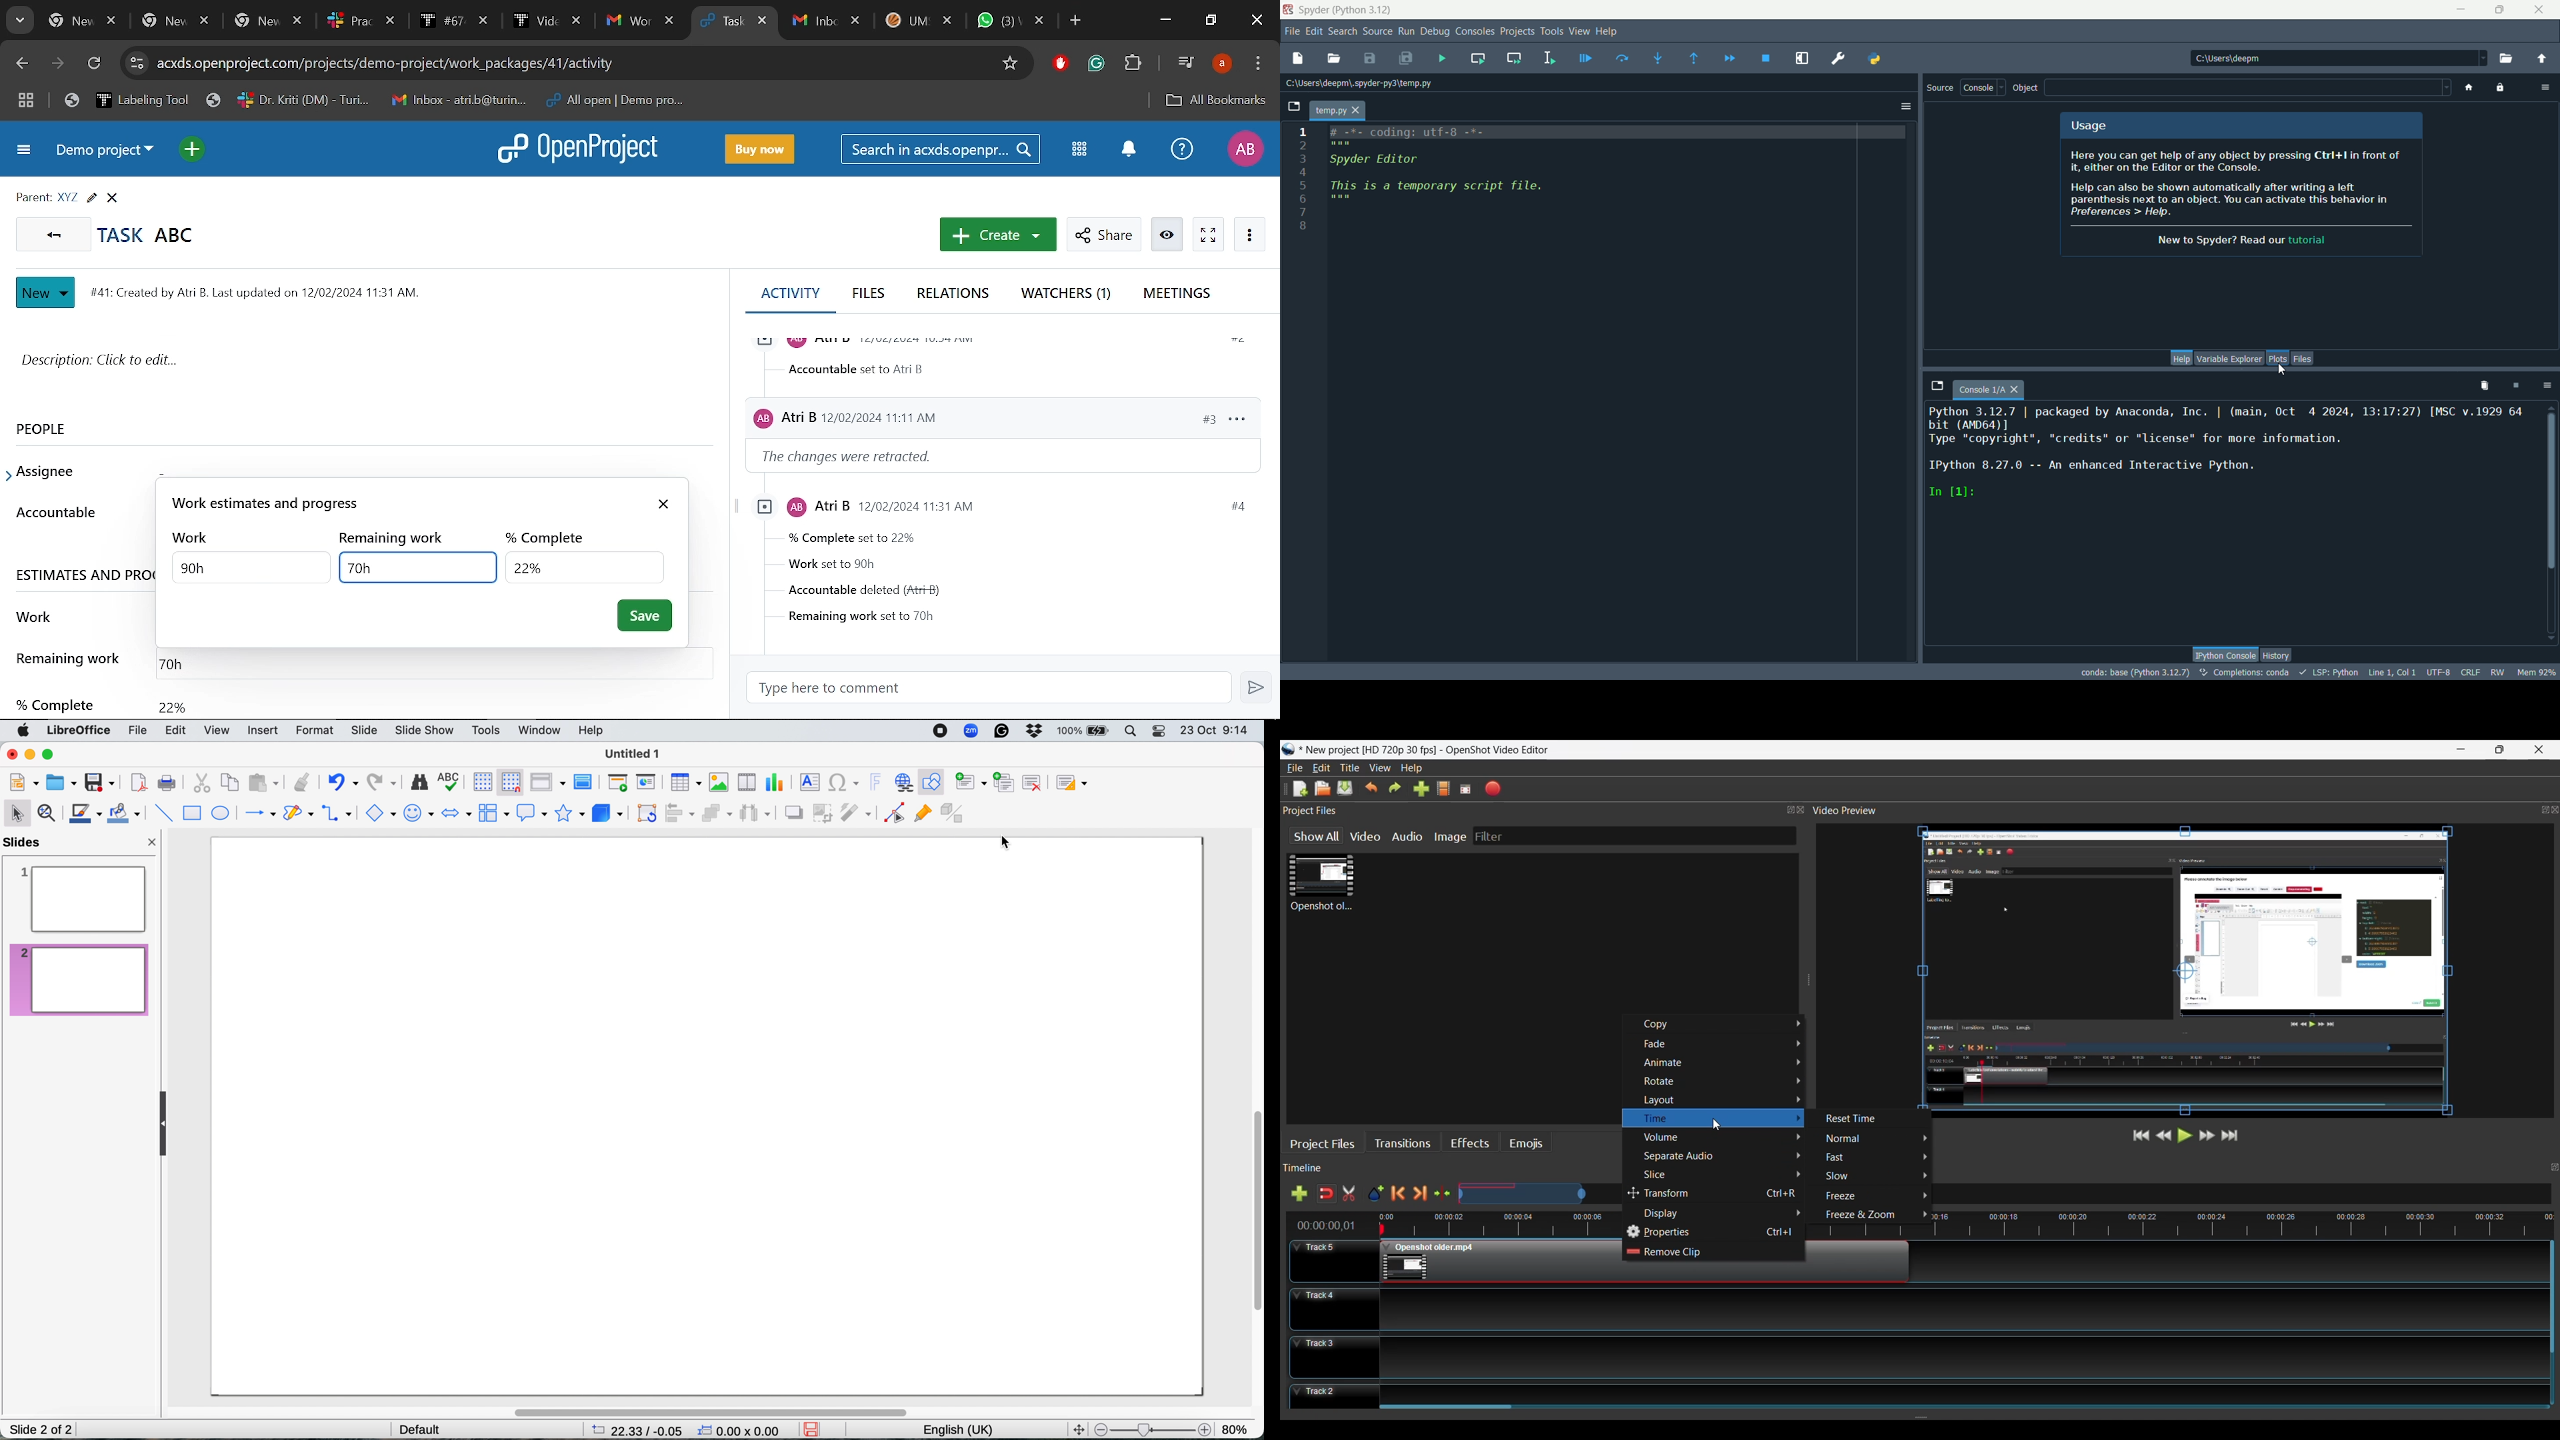 This screenshot has height=1456, width=2576. I want to click on ipython console pane, so click(2231, 459).